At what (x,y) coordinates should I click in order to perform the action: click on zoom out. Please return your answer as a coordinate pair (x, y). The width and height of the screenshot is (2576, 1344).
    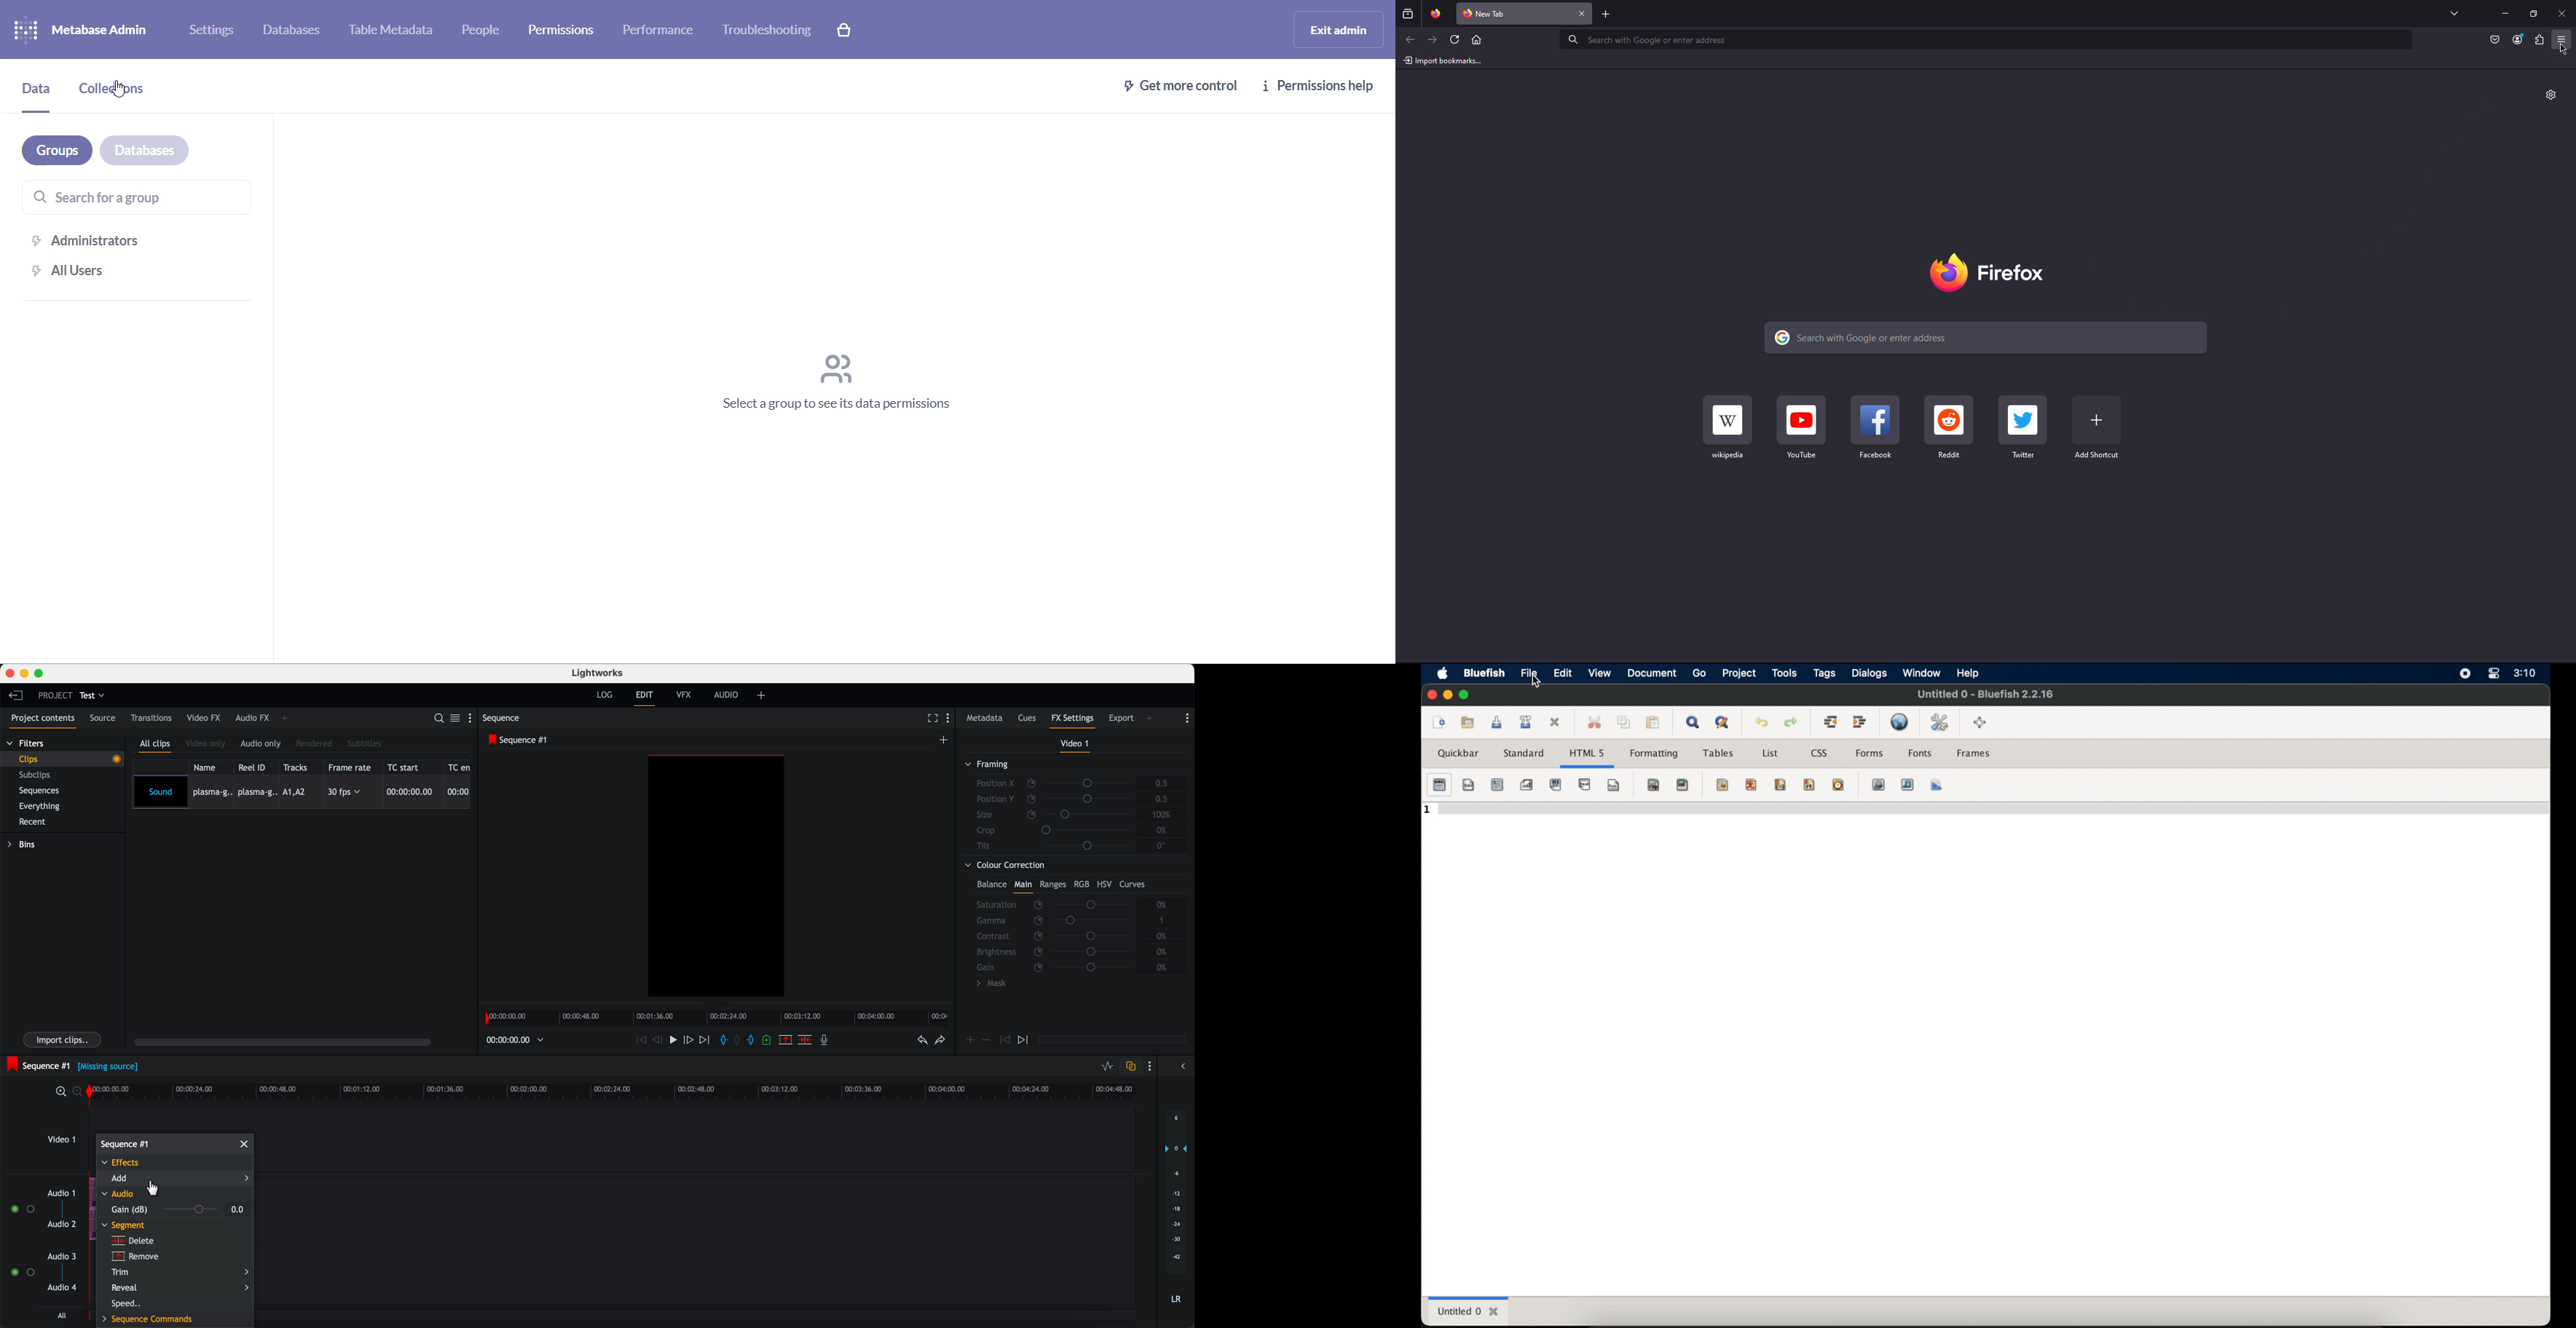
    Looking at the image, I should click on (80, 1093).